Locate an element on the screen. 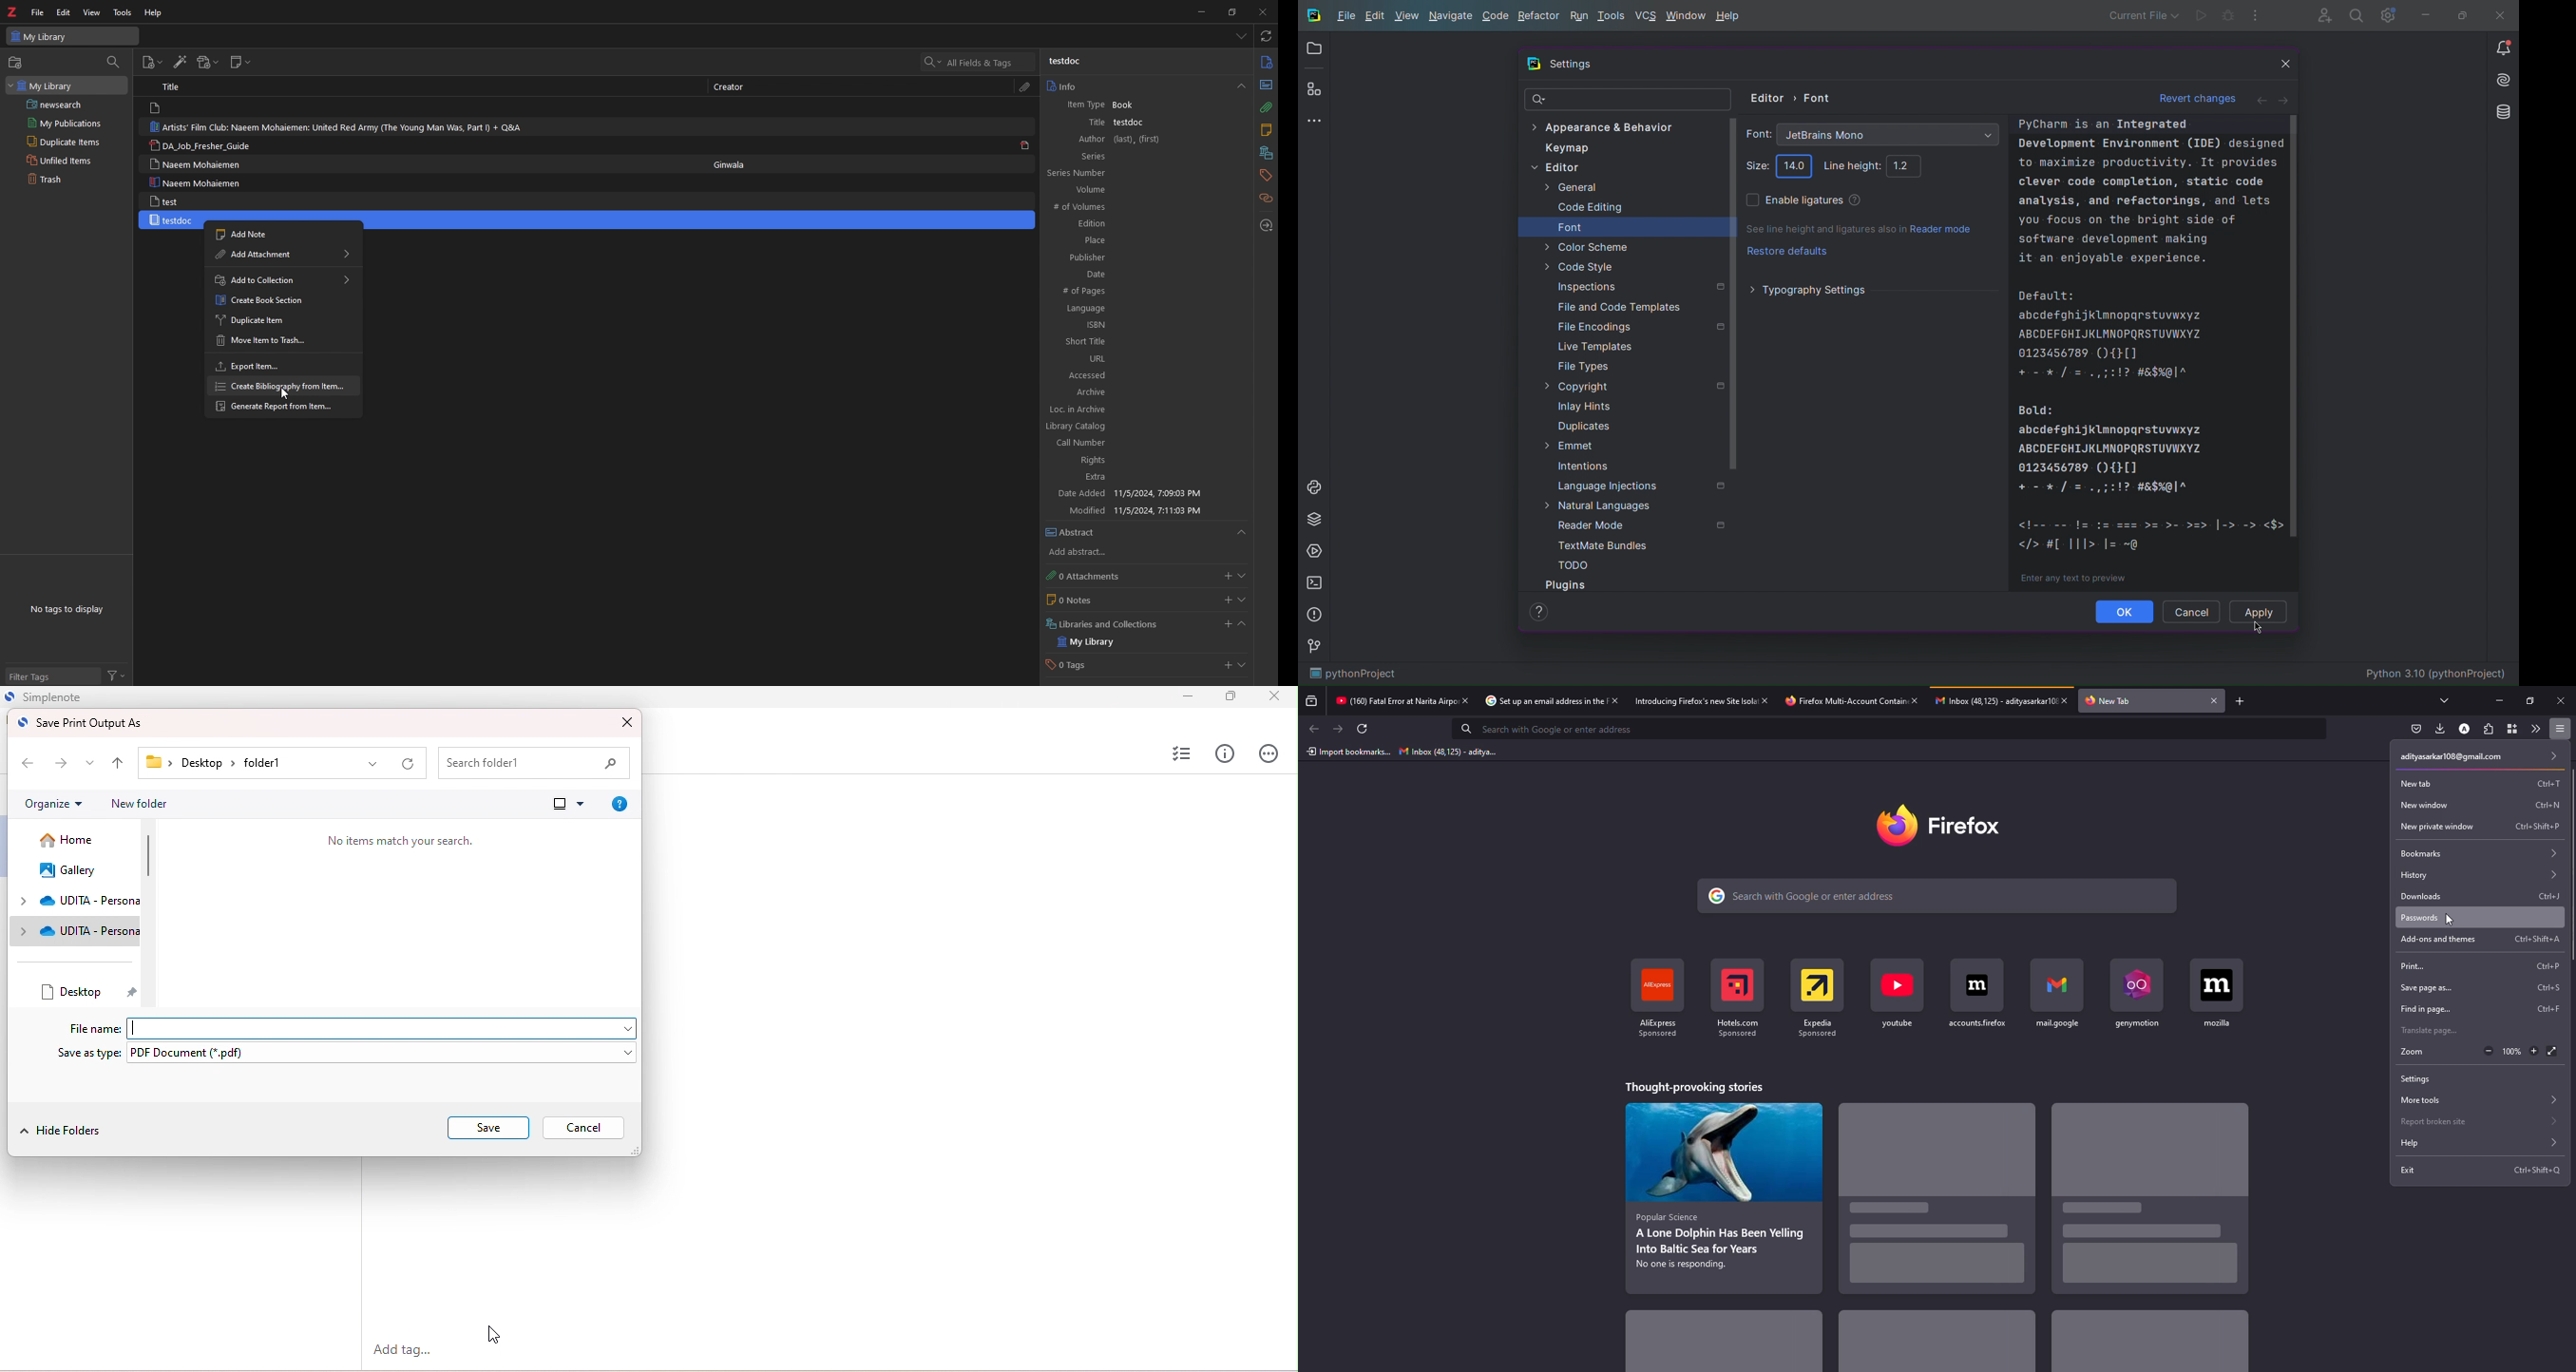  private window is located at coordinates (2434, 826).